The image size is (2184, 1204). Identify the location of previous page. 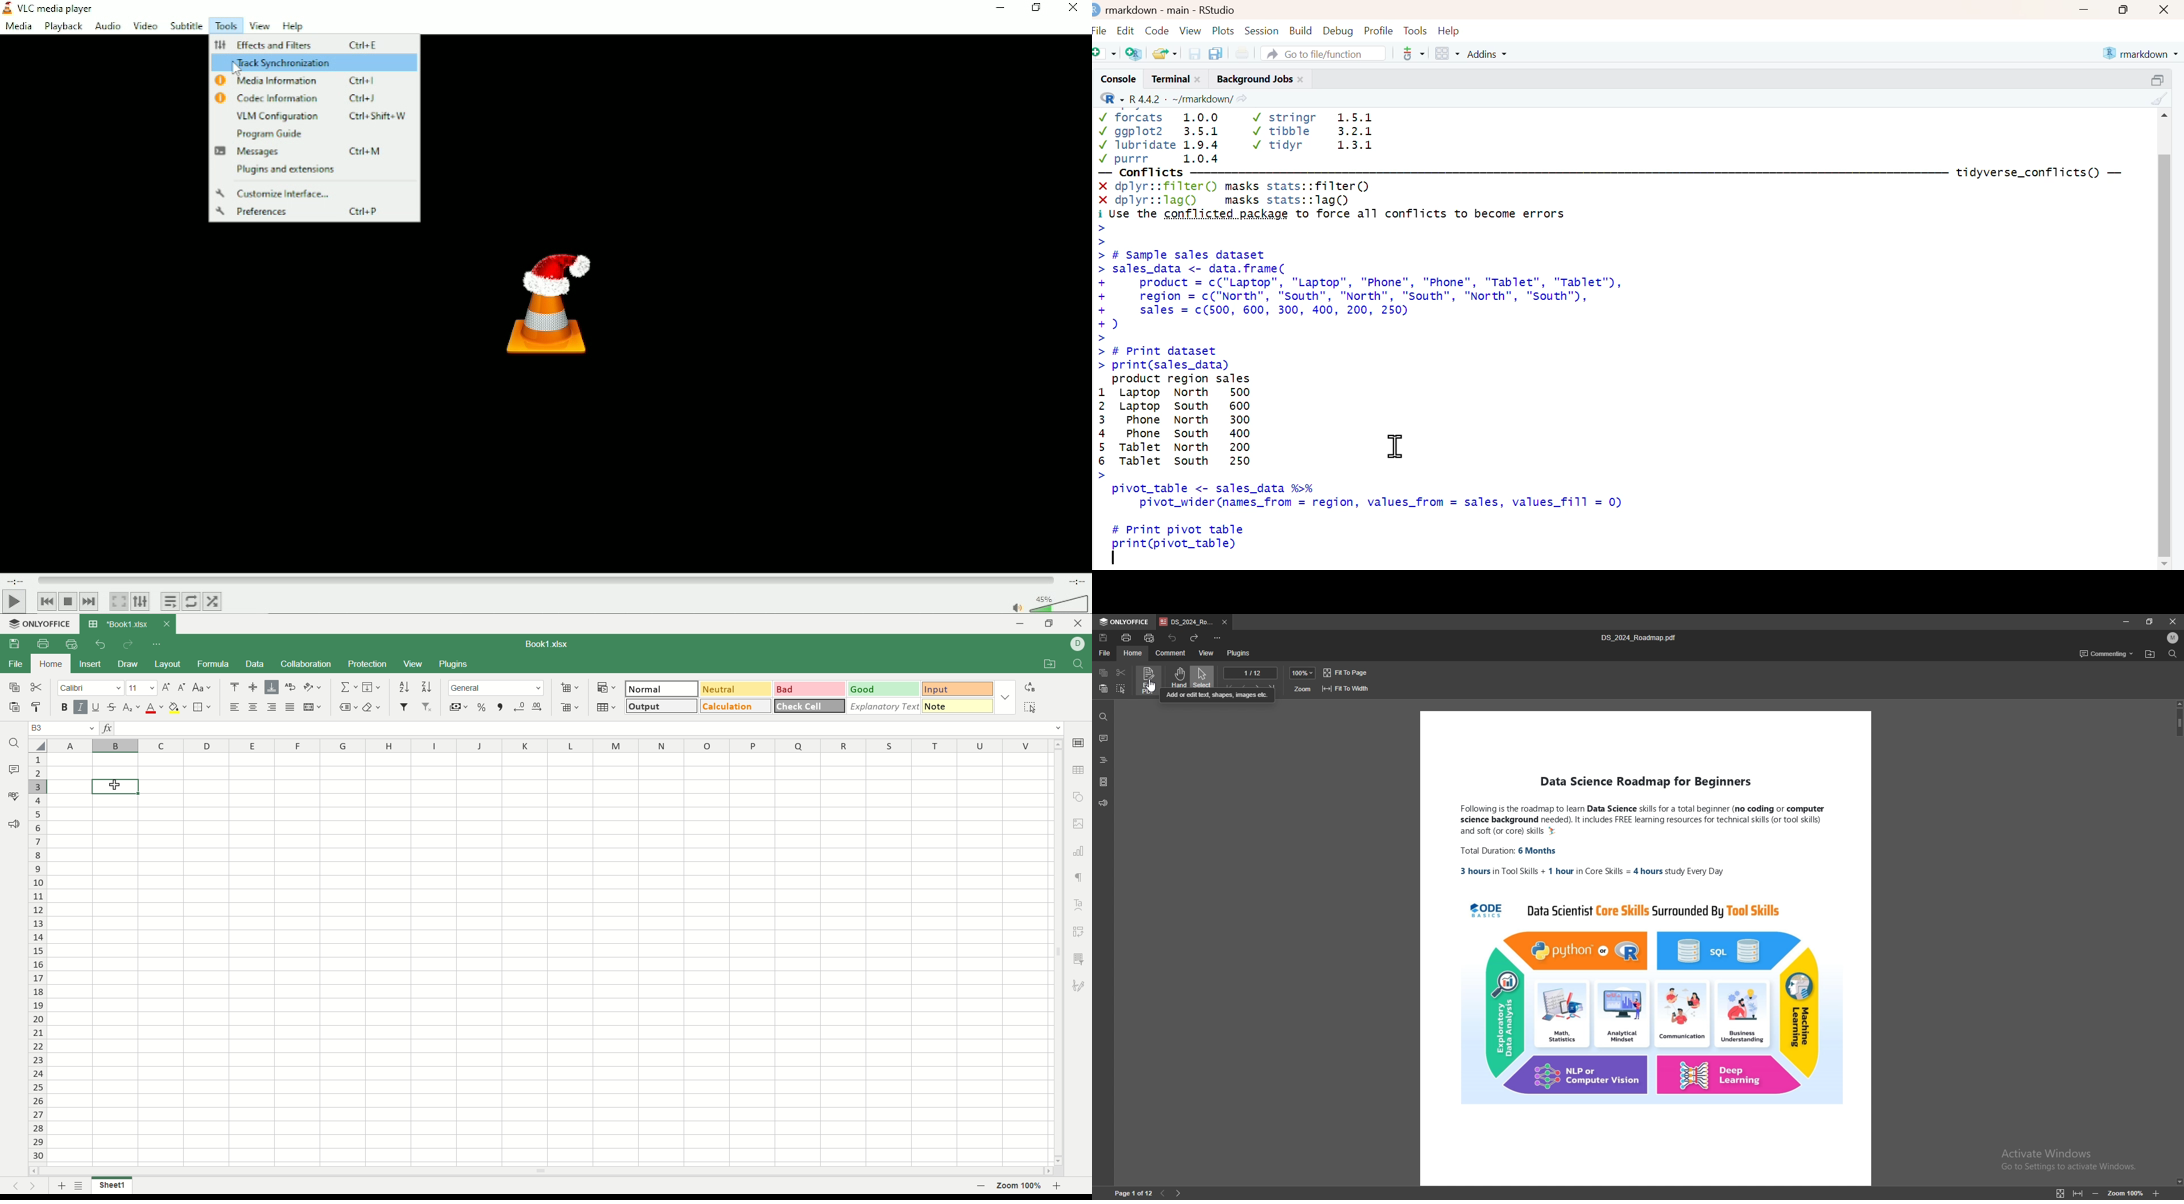
(1163, 1195).